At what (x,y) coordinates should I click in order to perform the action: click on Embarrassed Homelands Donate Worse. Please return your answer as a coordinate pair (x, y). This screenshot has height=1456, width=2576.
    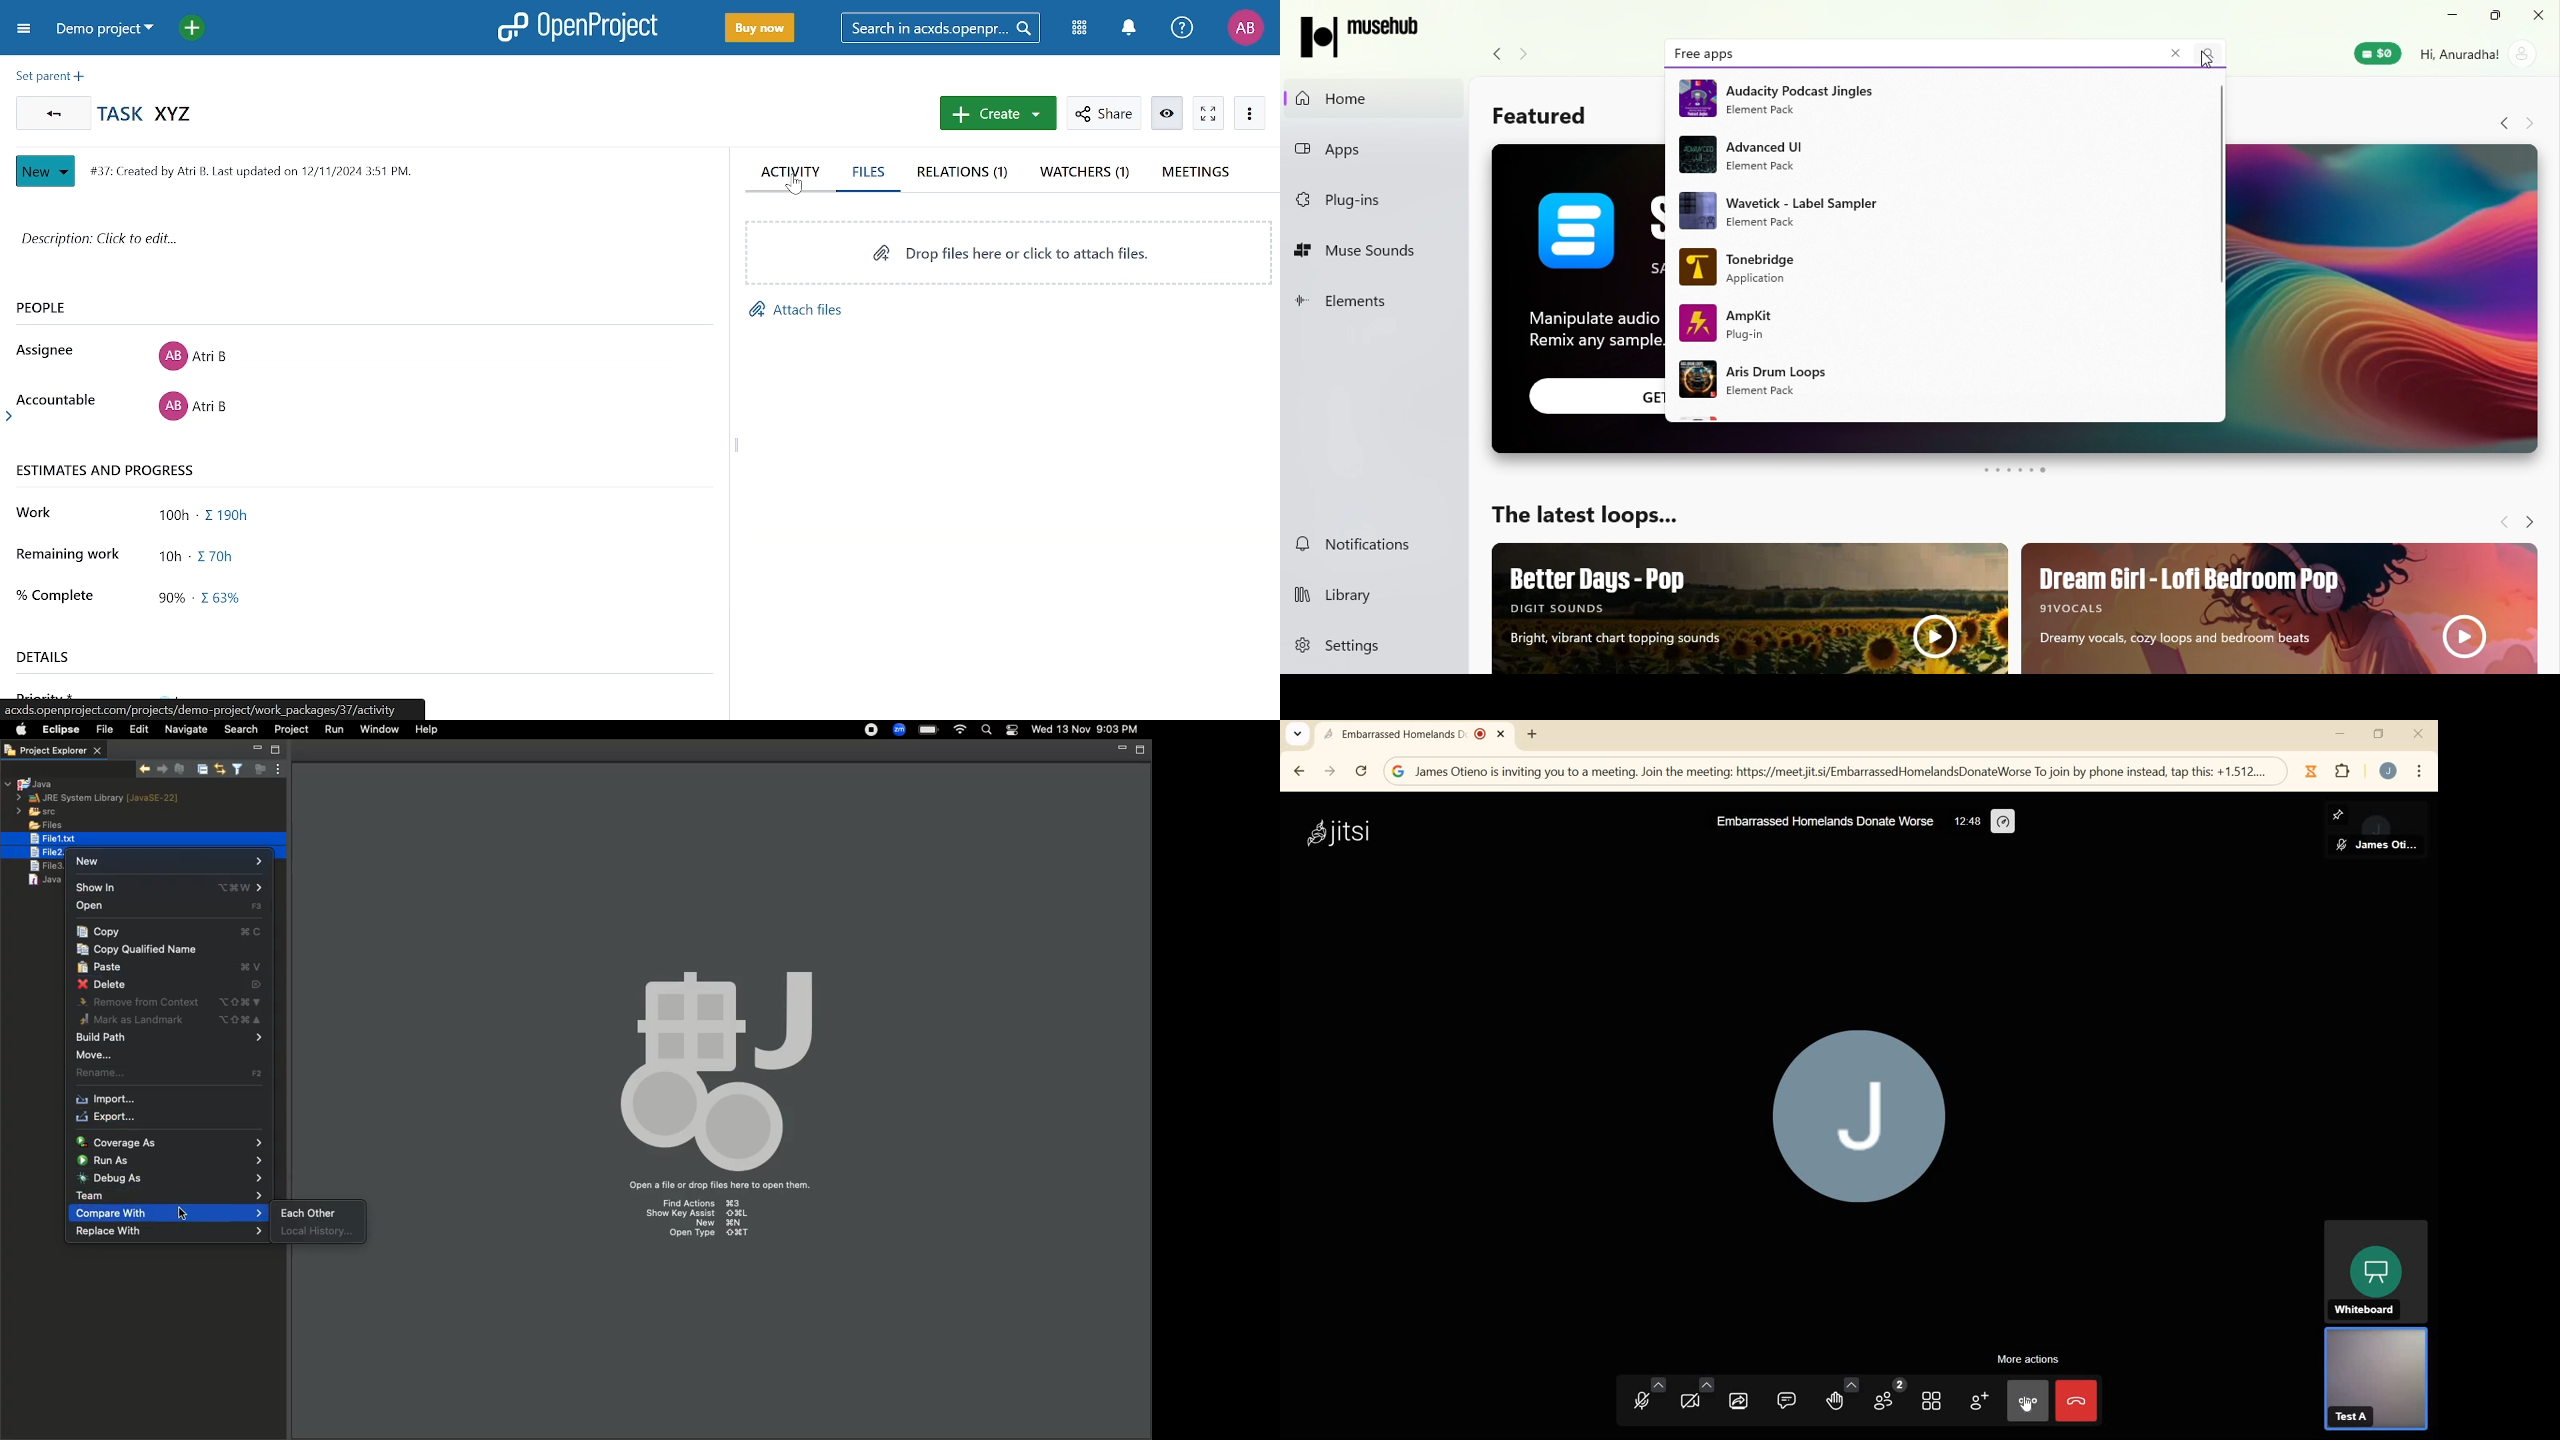
    Looking at the image, I should click on (1826, 821).